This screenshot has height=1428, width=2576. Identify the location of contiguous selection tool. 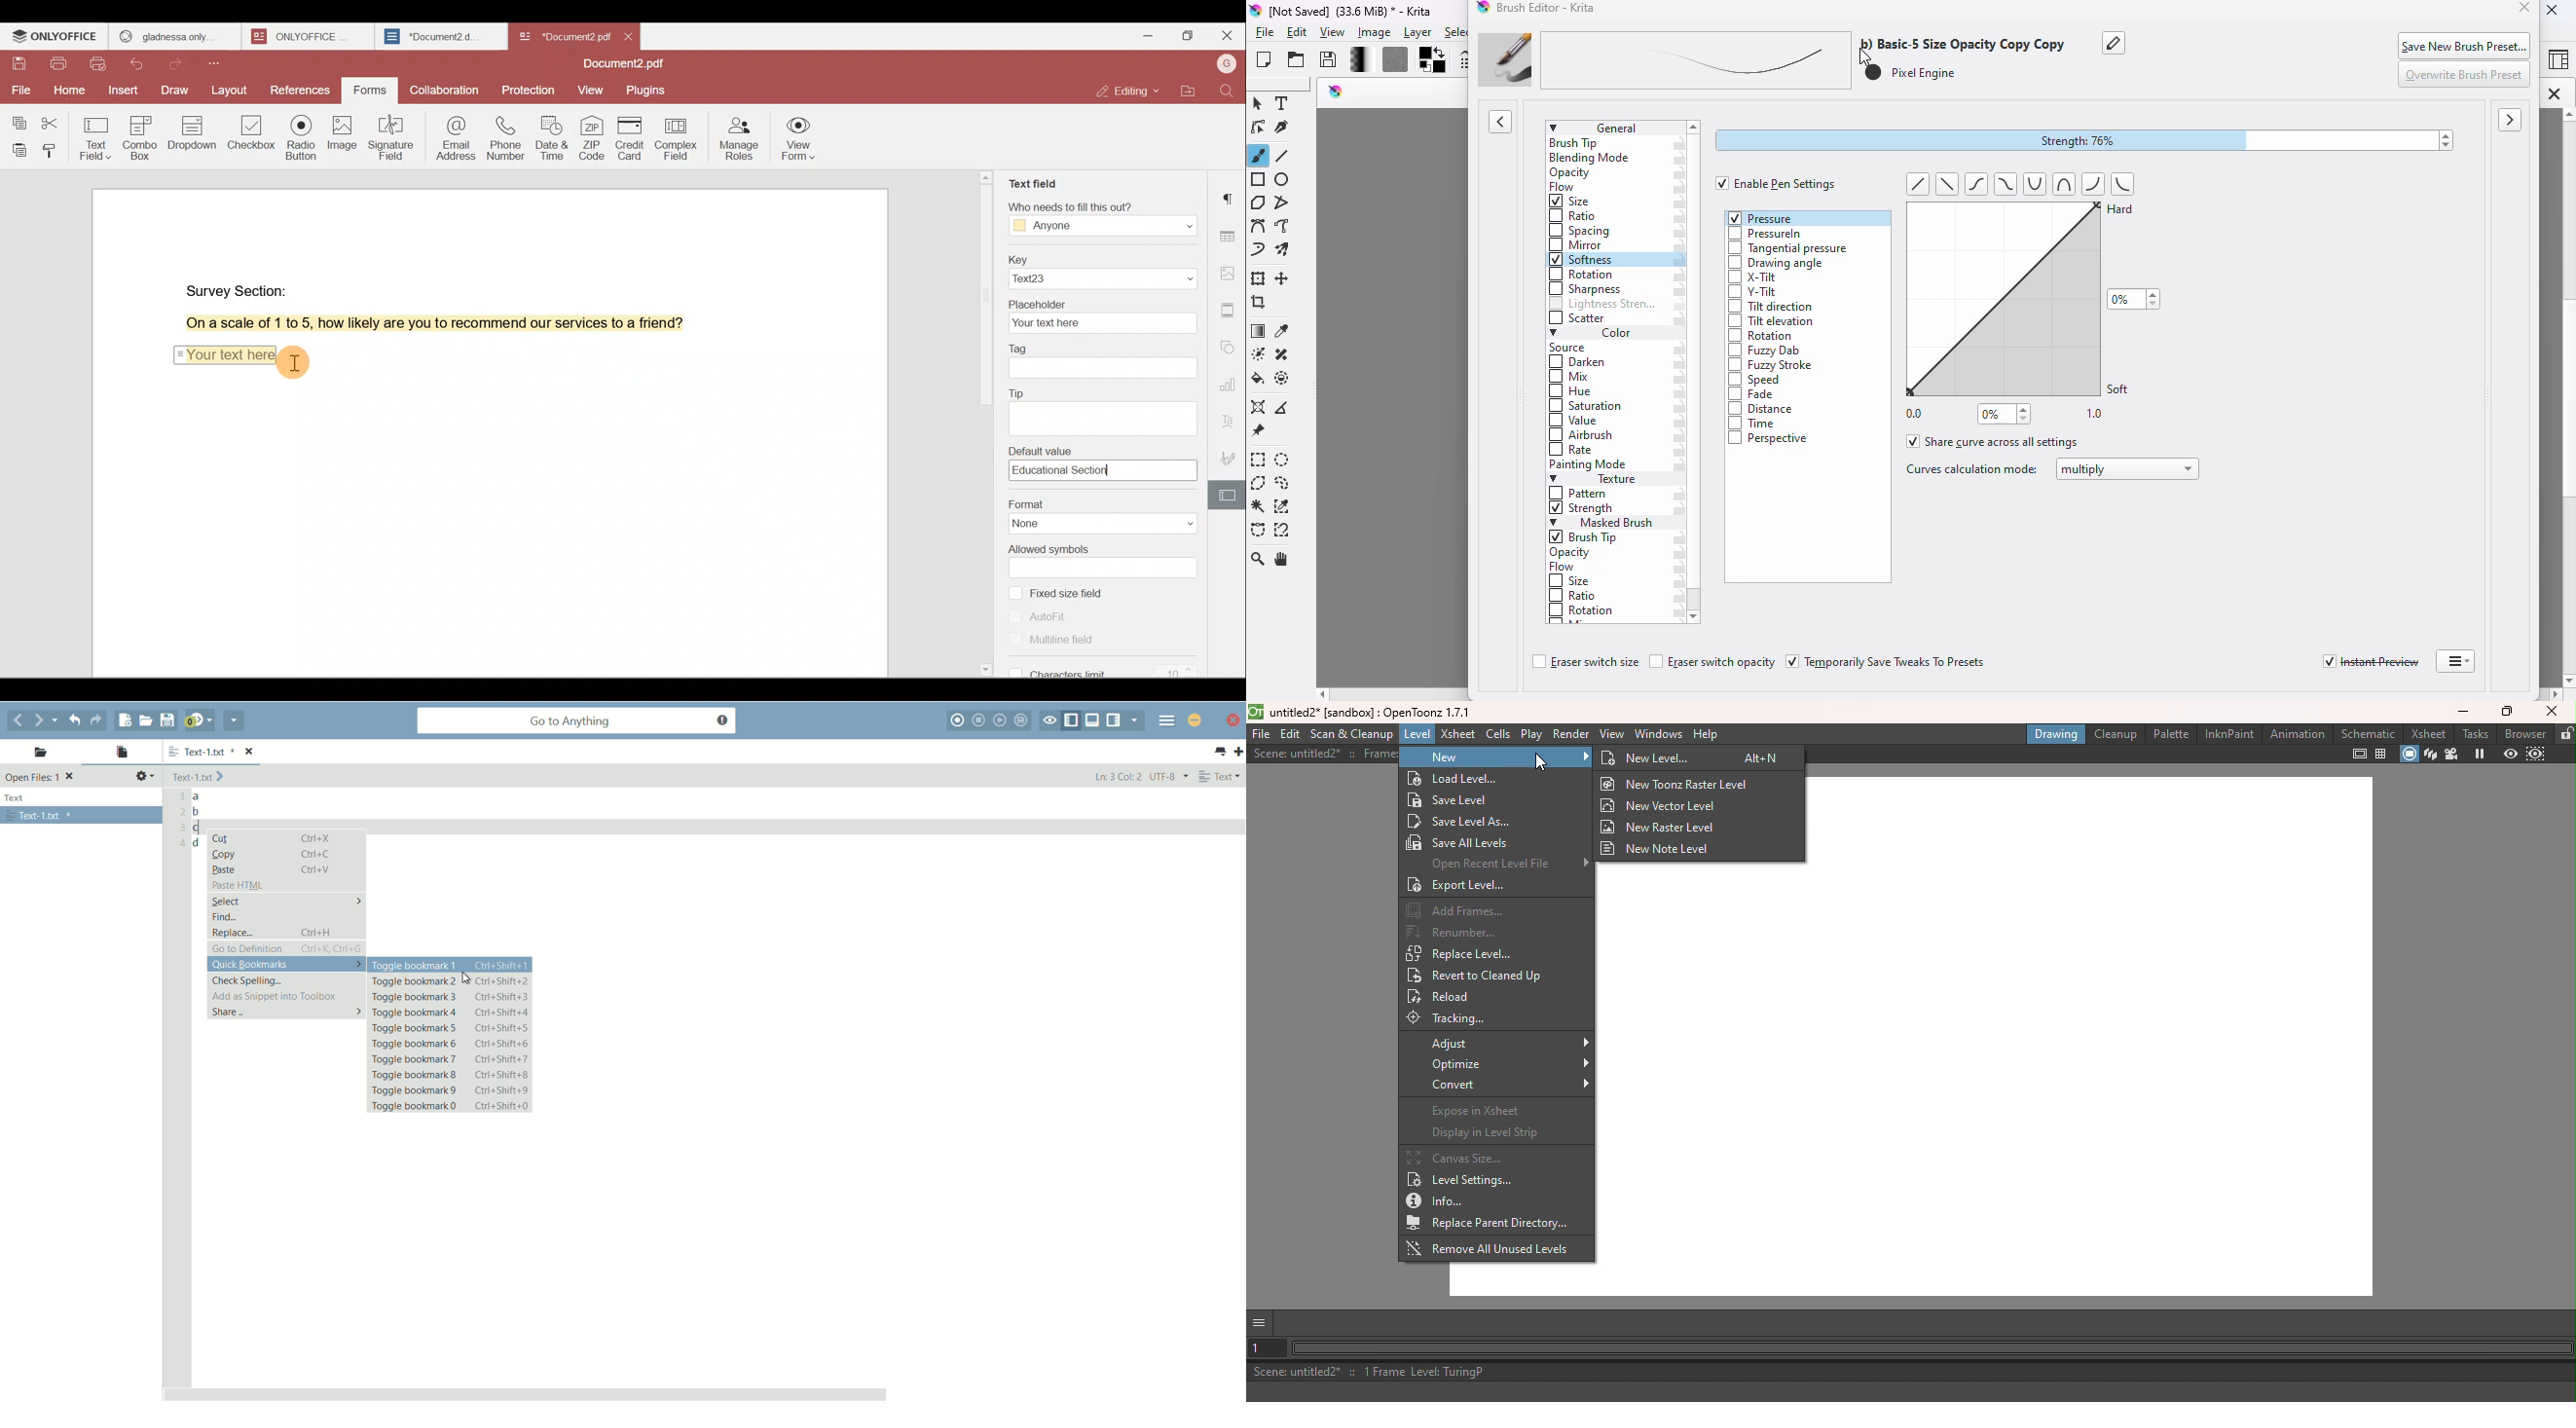
(1259, 507).